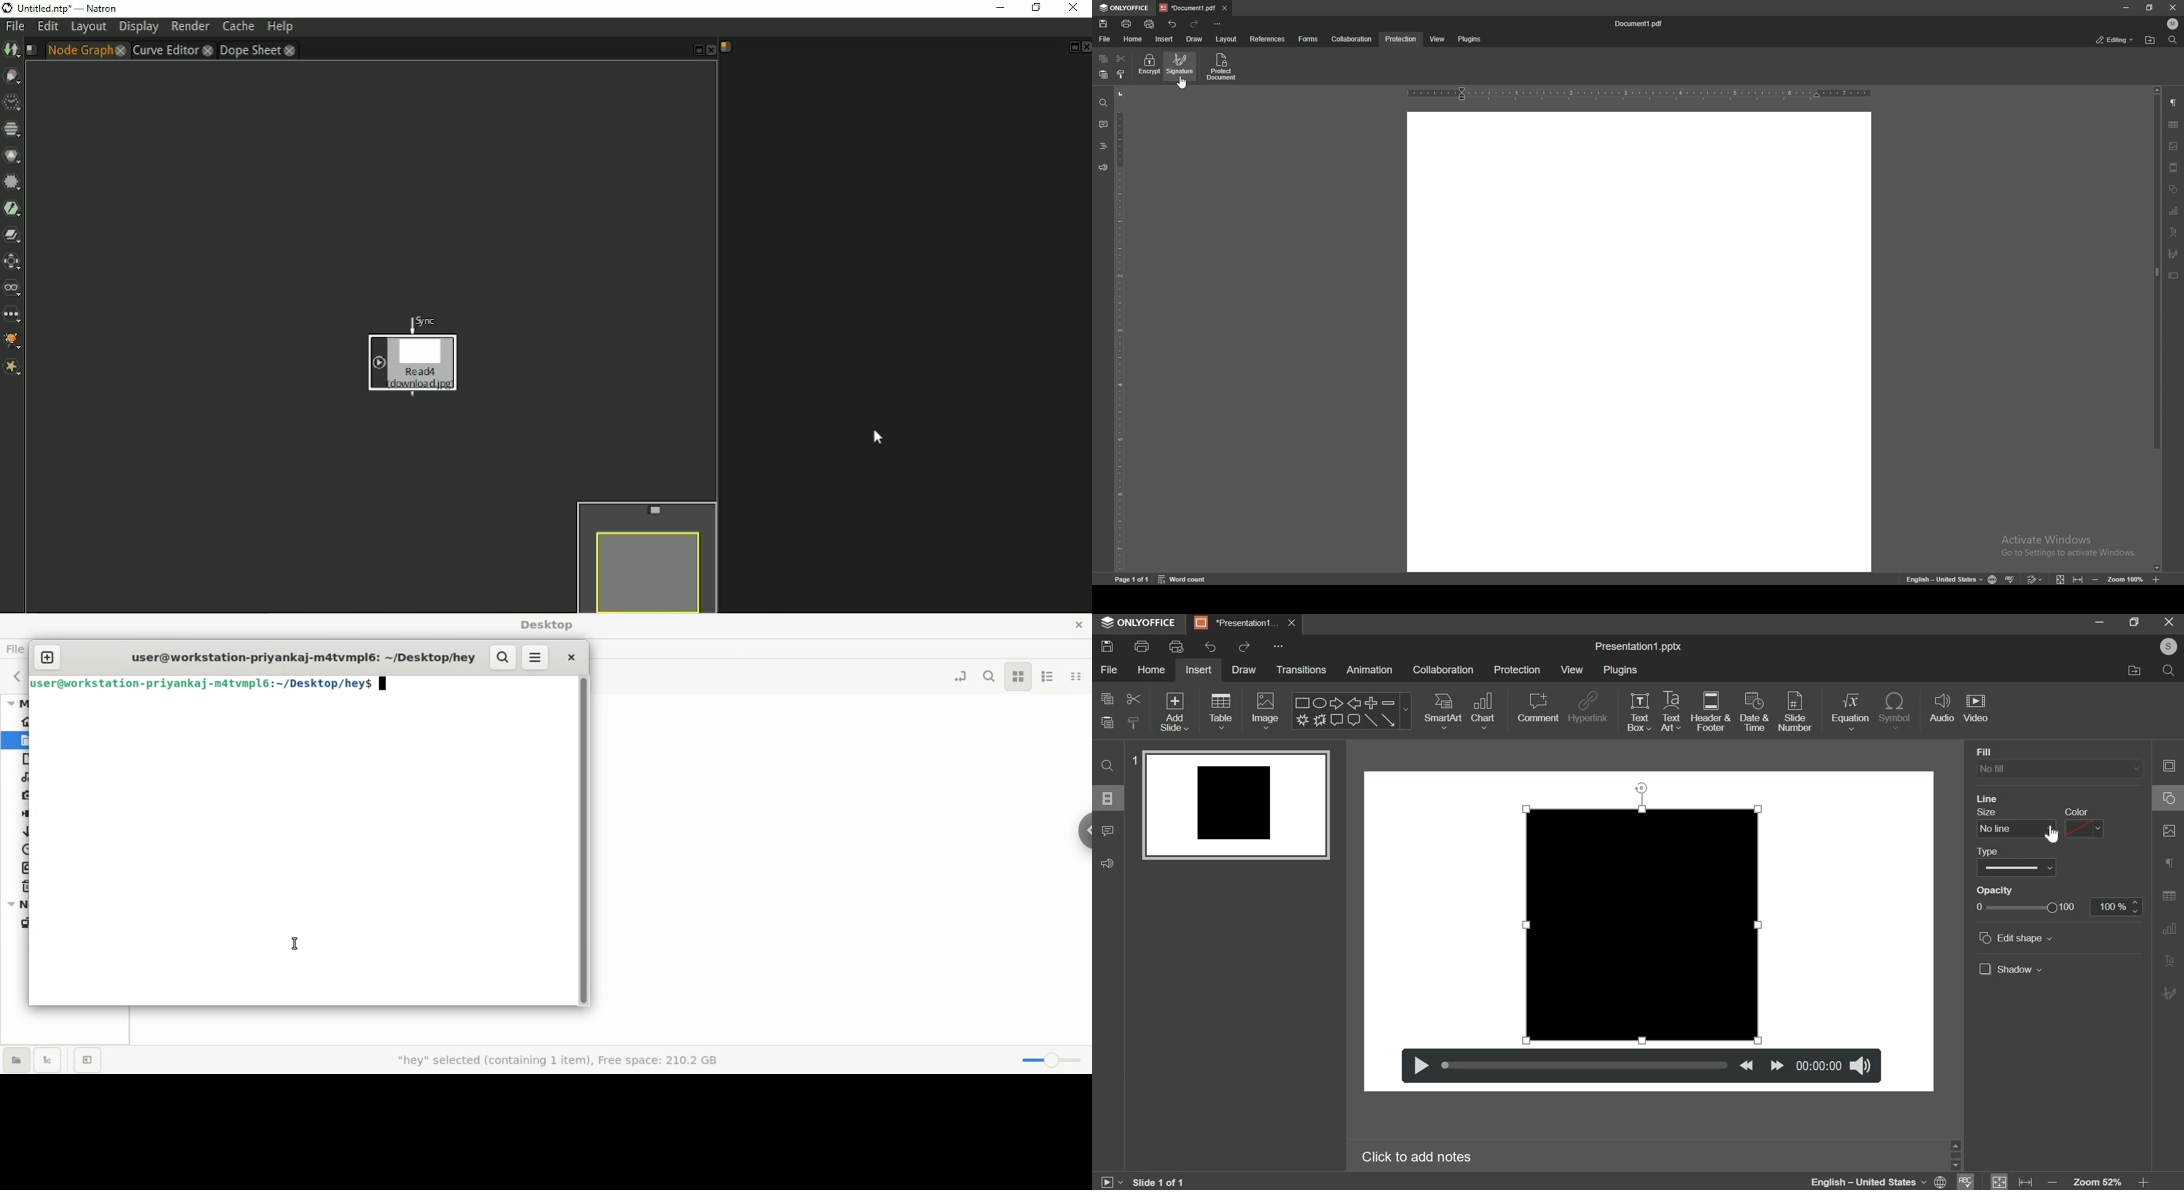  Describe the element at coordinates (1112, 1179) in the screenshot. I see `Play button` at that location.